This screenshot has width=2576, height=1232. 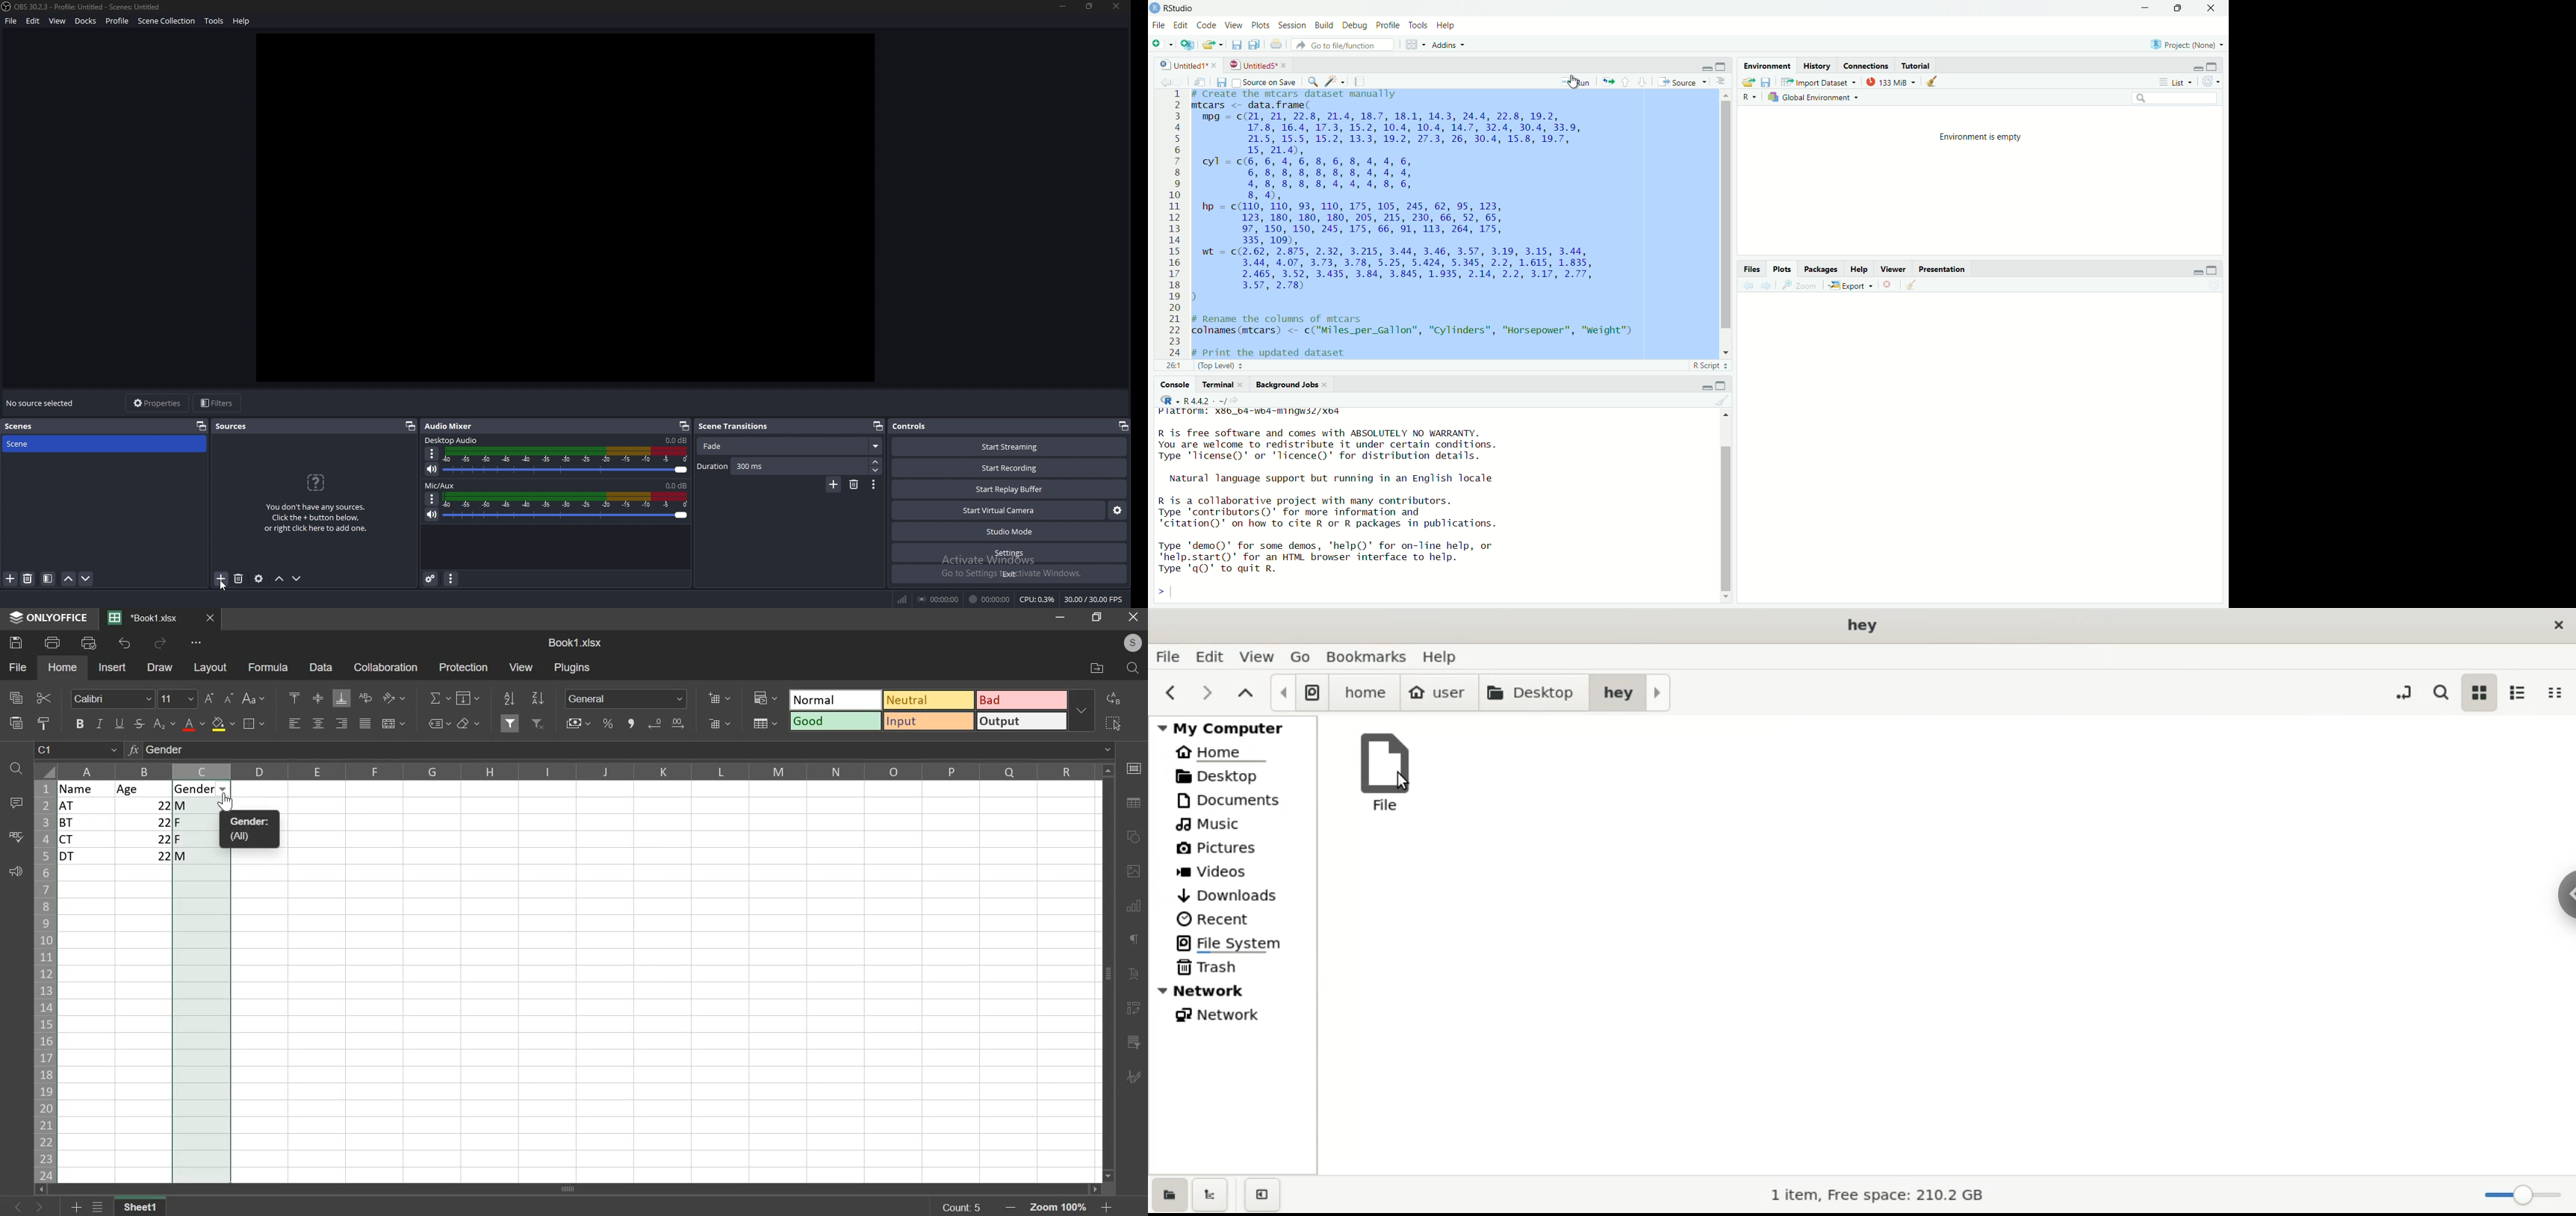 I want to click on options, so click(x=1723, y=82).